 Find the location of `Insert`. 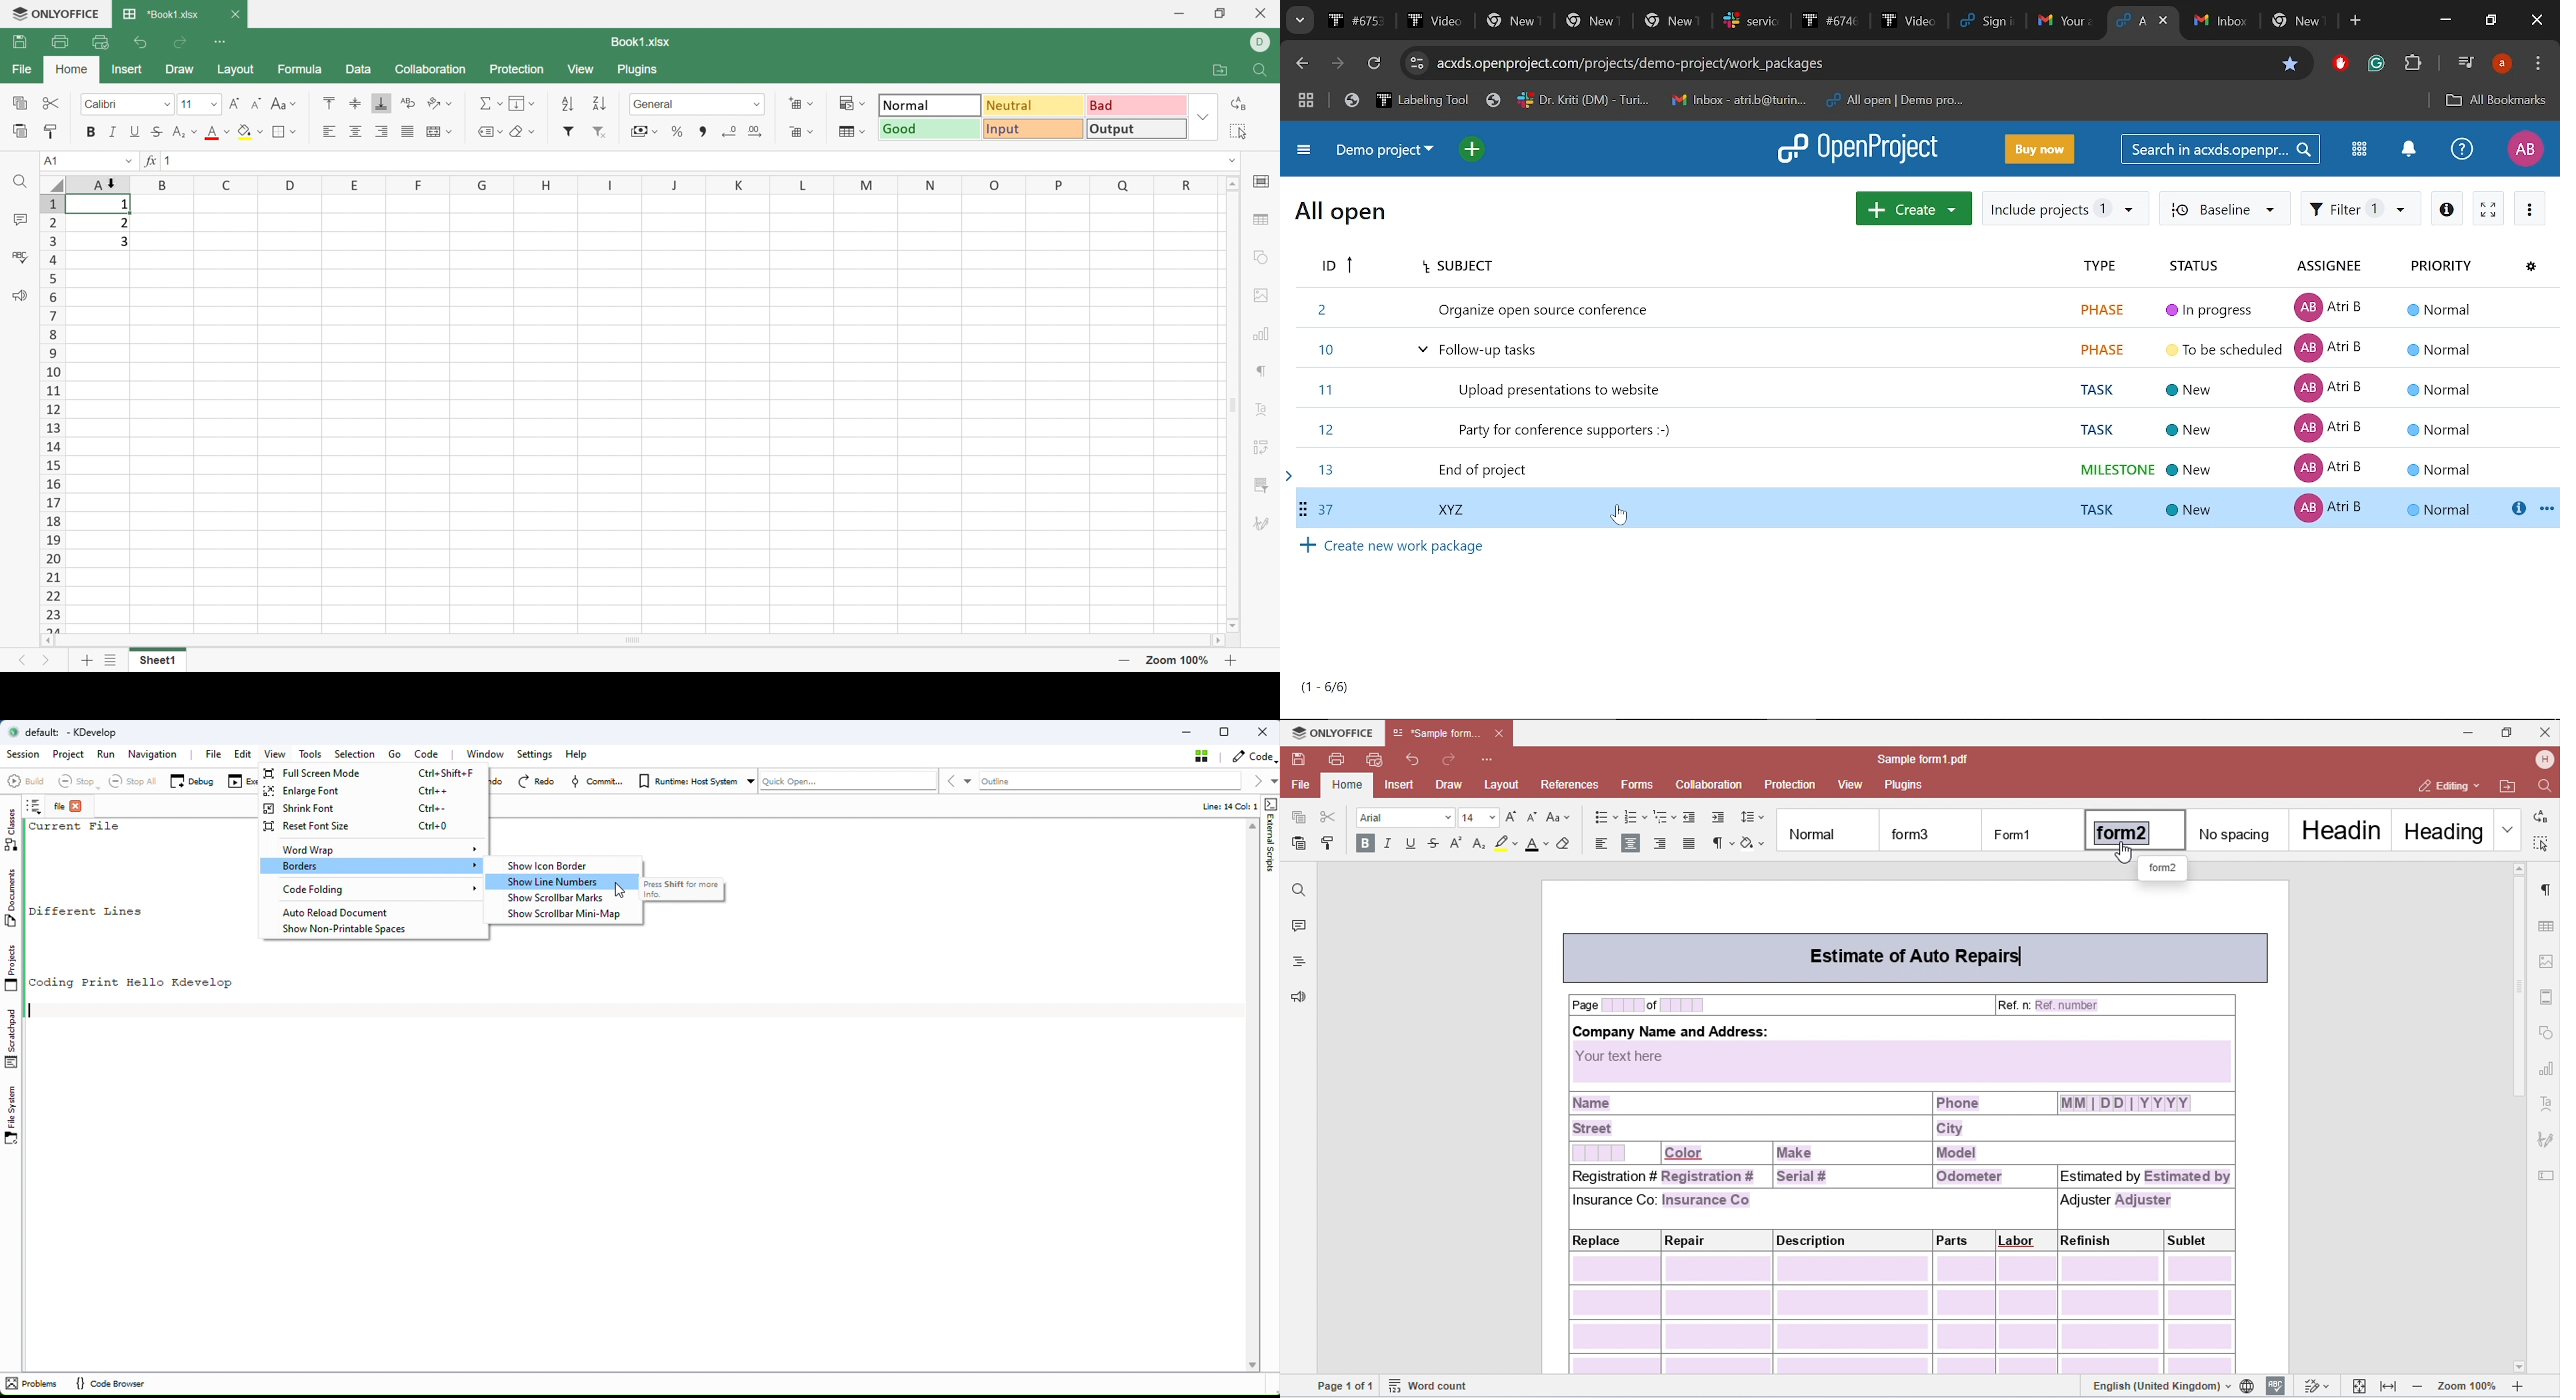

Insert is located at coordinates (127, 69).